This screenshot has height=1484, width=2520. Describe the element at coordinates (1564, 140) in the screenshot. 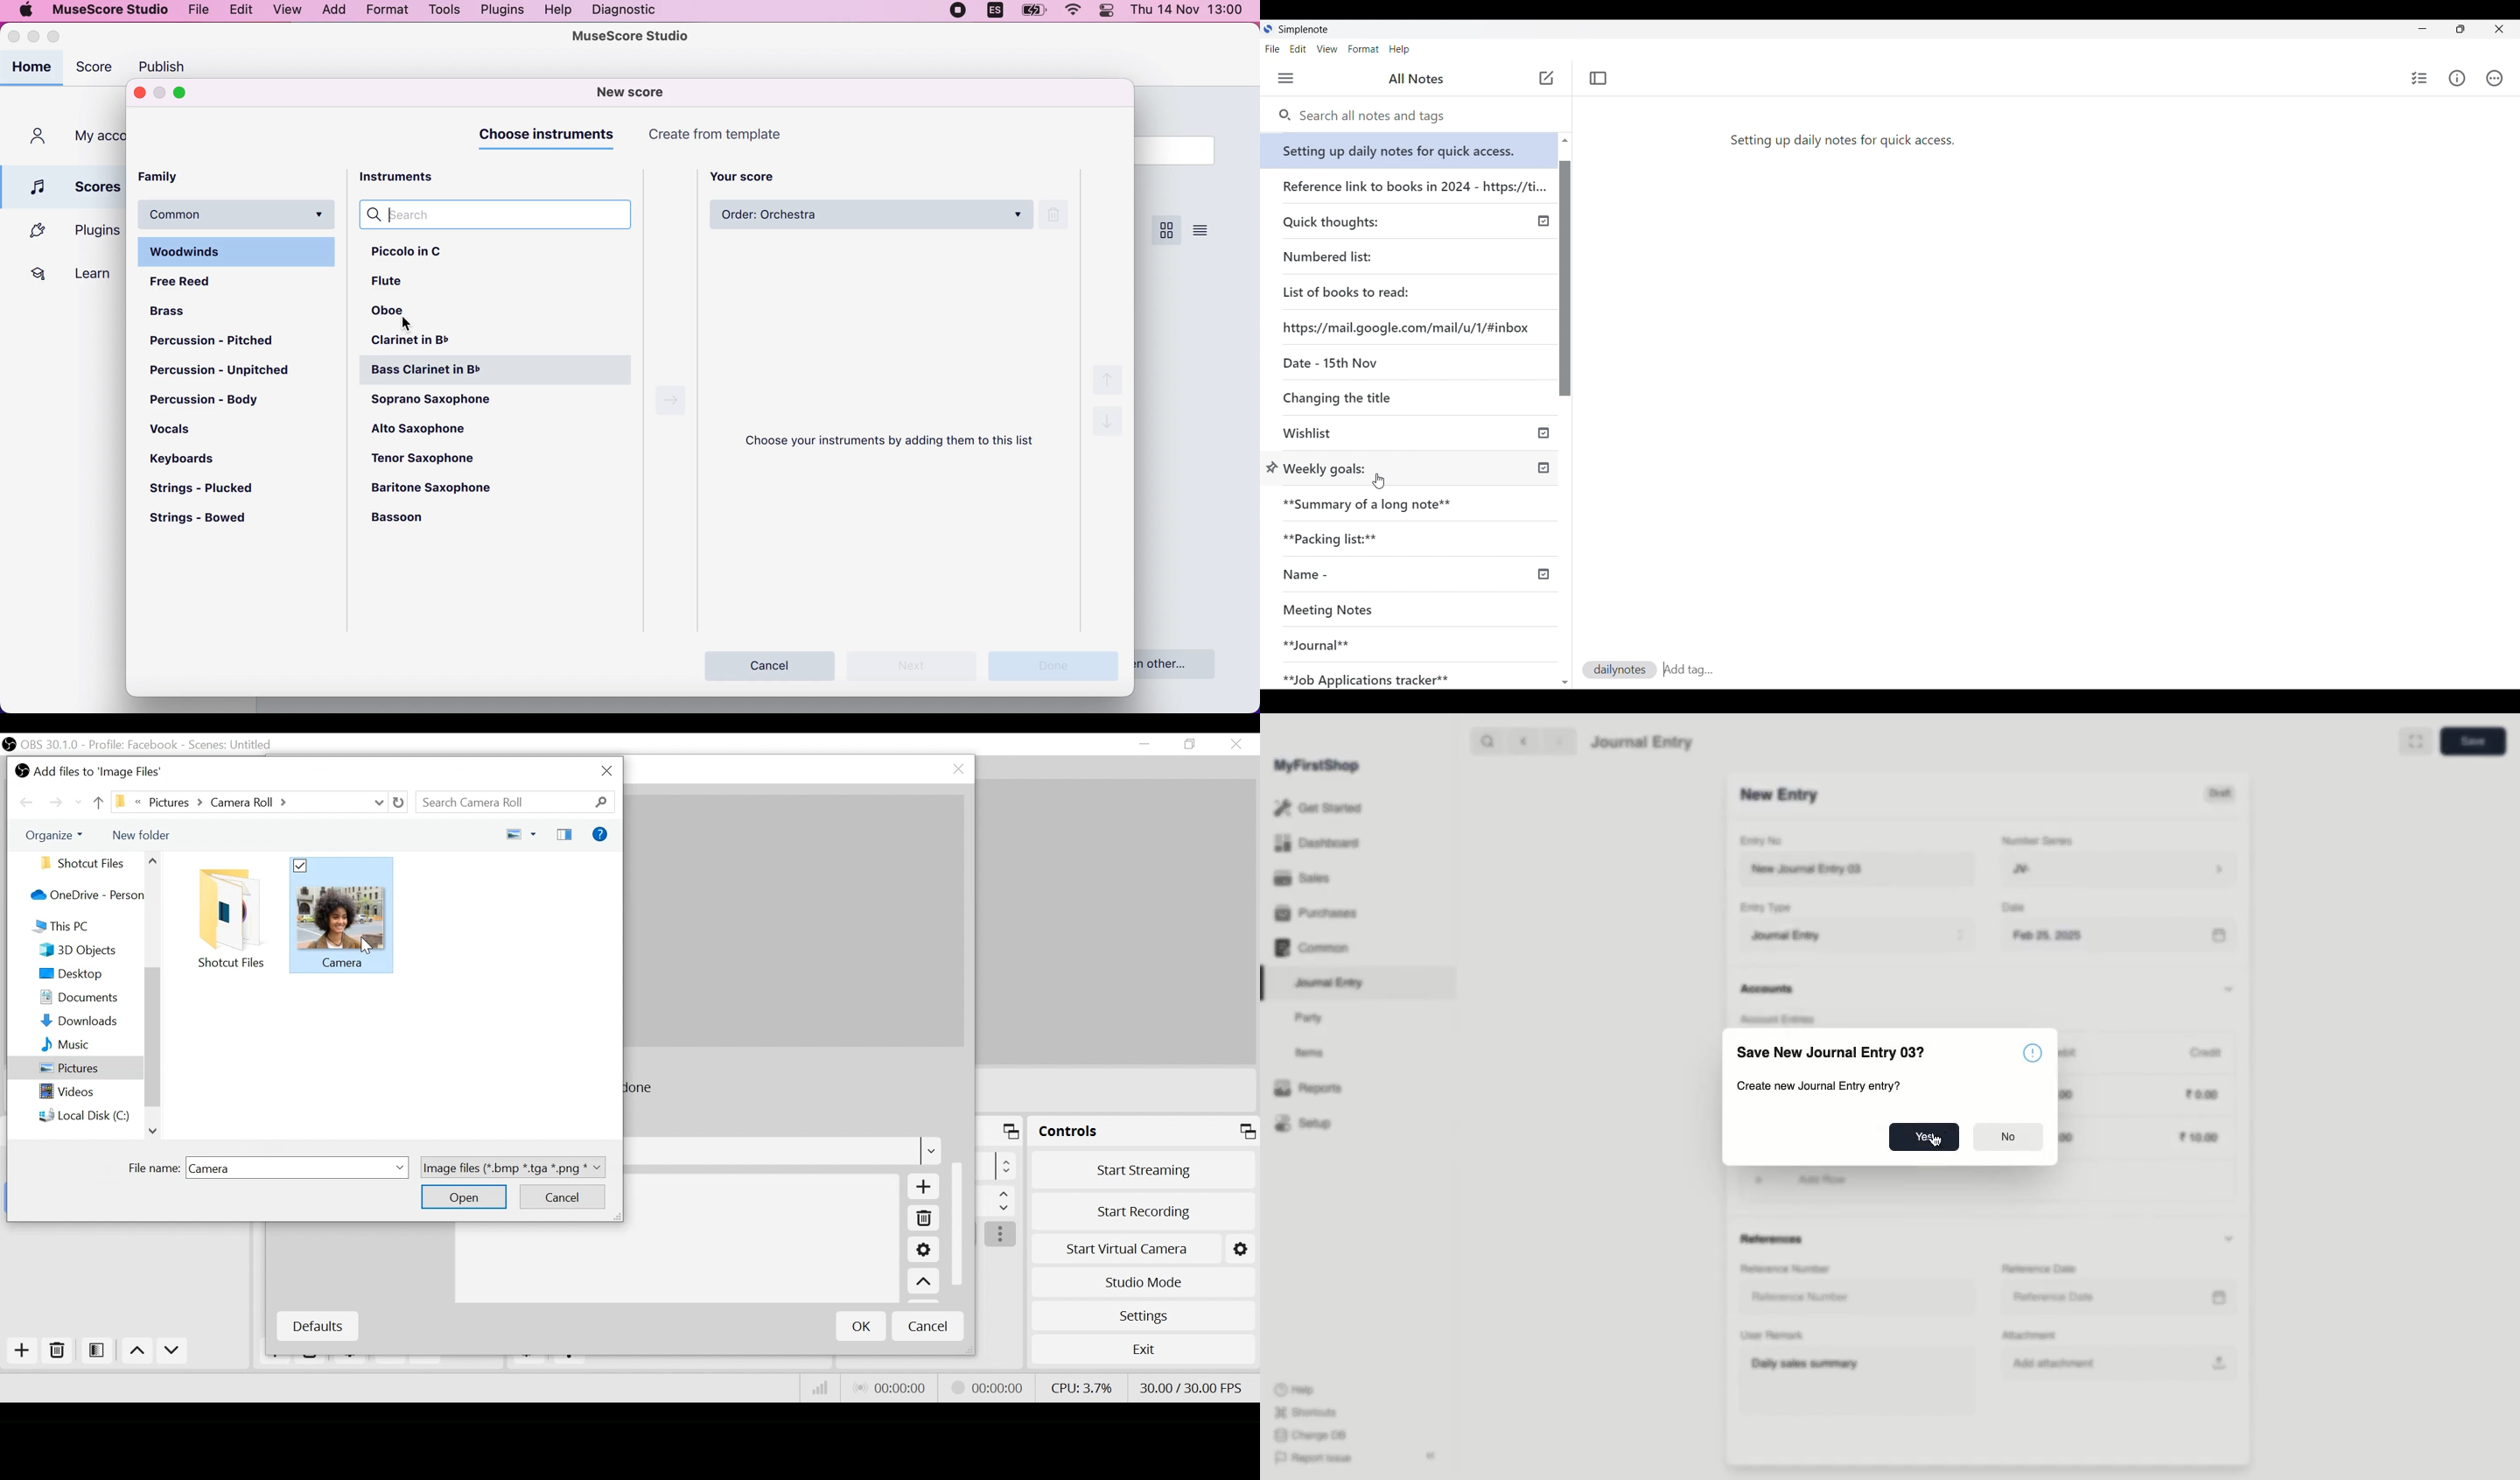

I see `Quick slide to top` at that location.